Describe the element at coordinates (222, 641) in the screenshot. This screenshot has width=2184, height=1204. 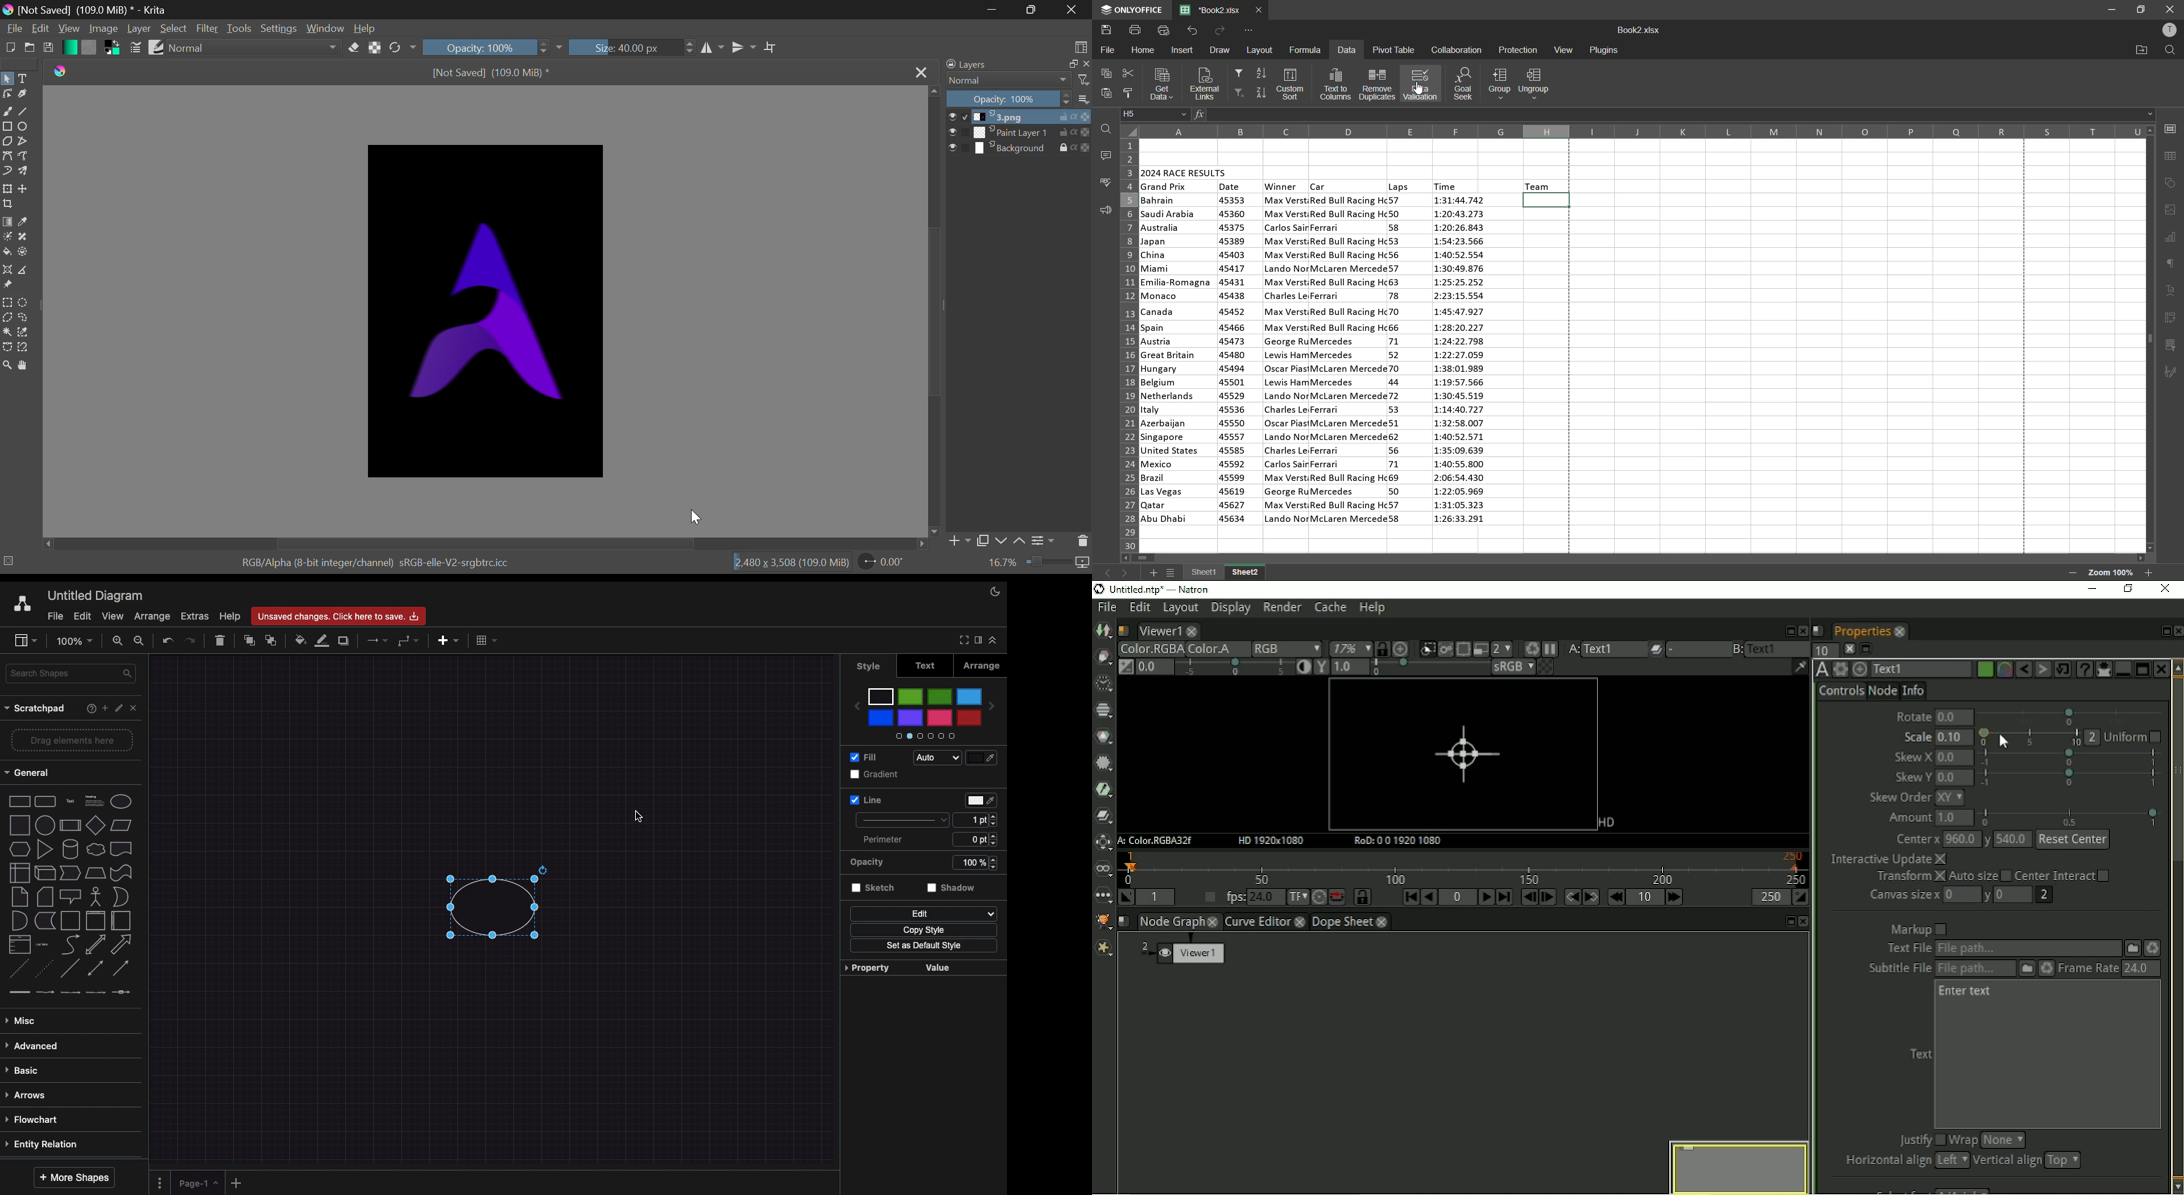
I see `Trash` at that location.